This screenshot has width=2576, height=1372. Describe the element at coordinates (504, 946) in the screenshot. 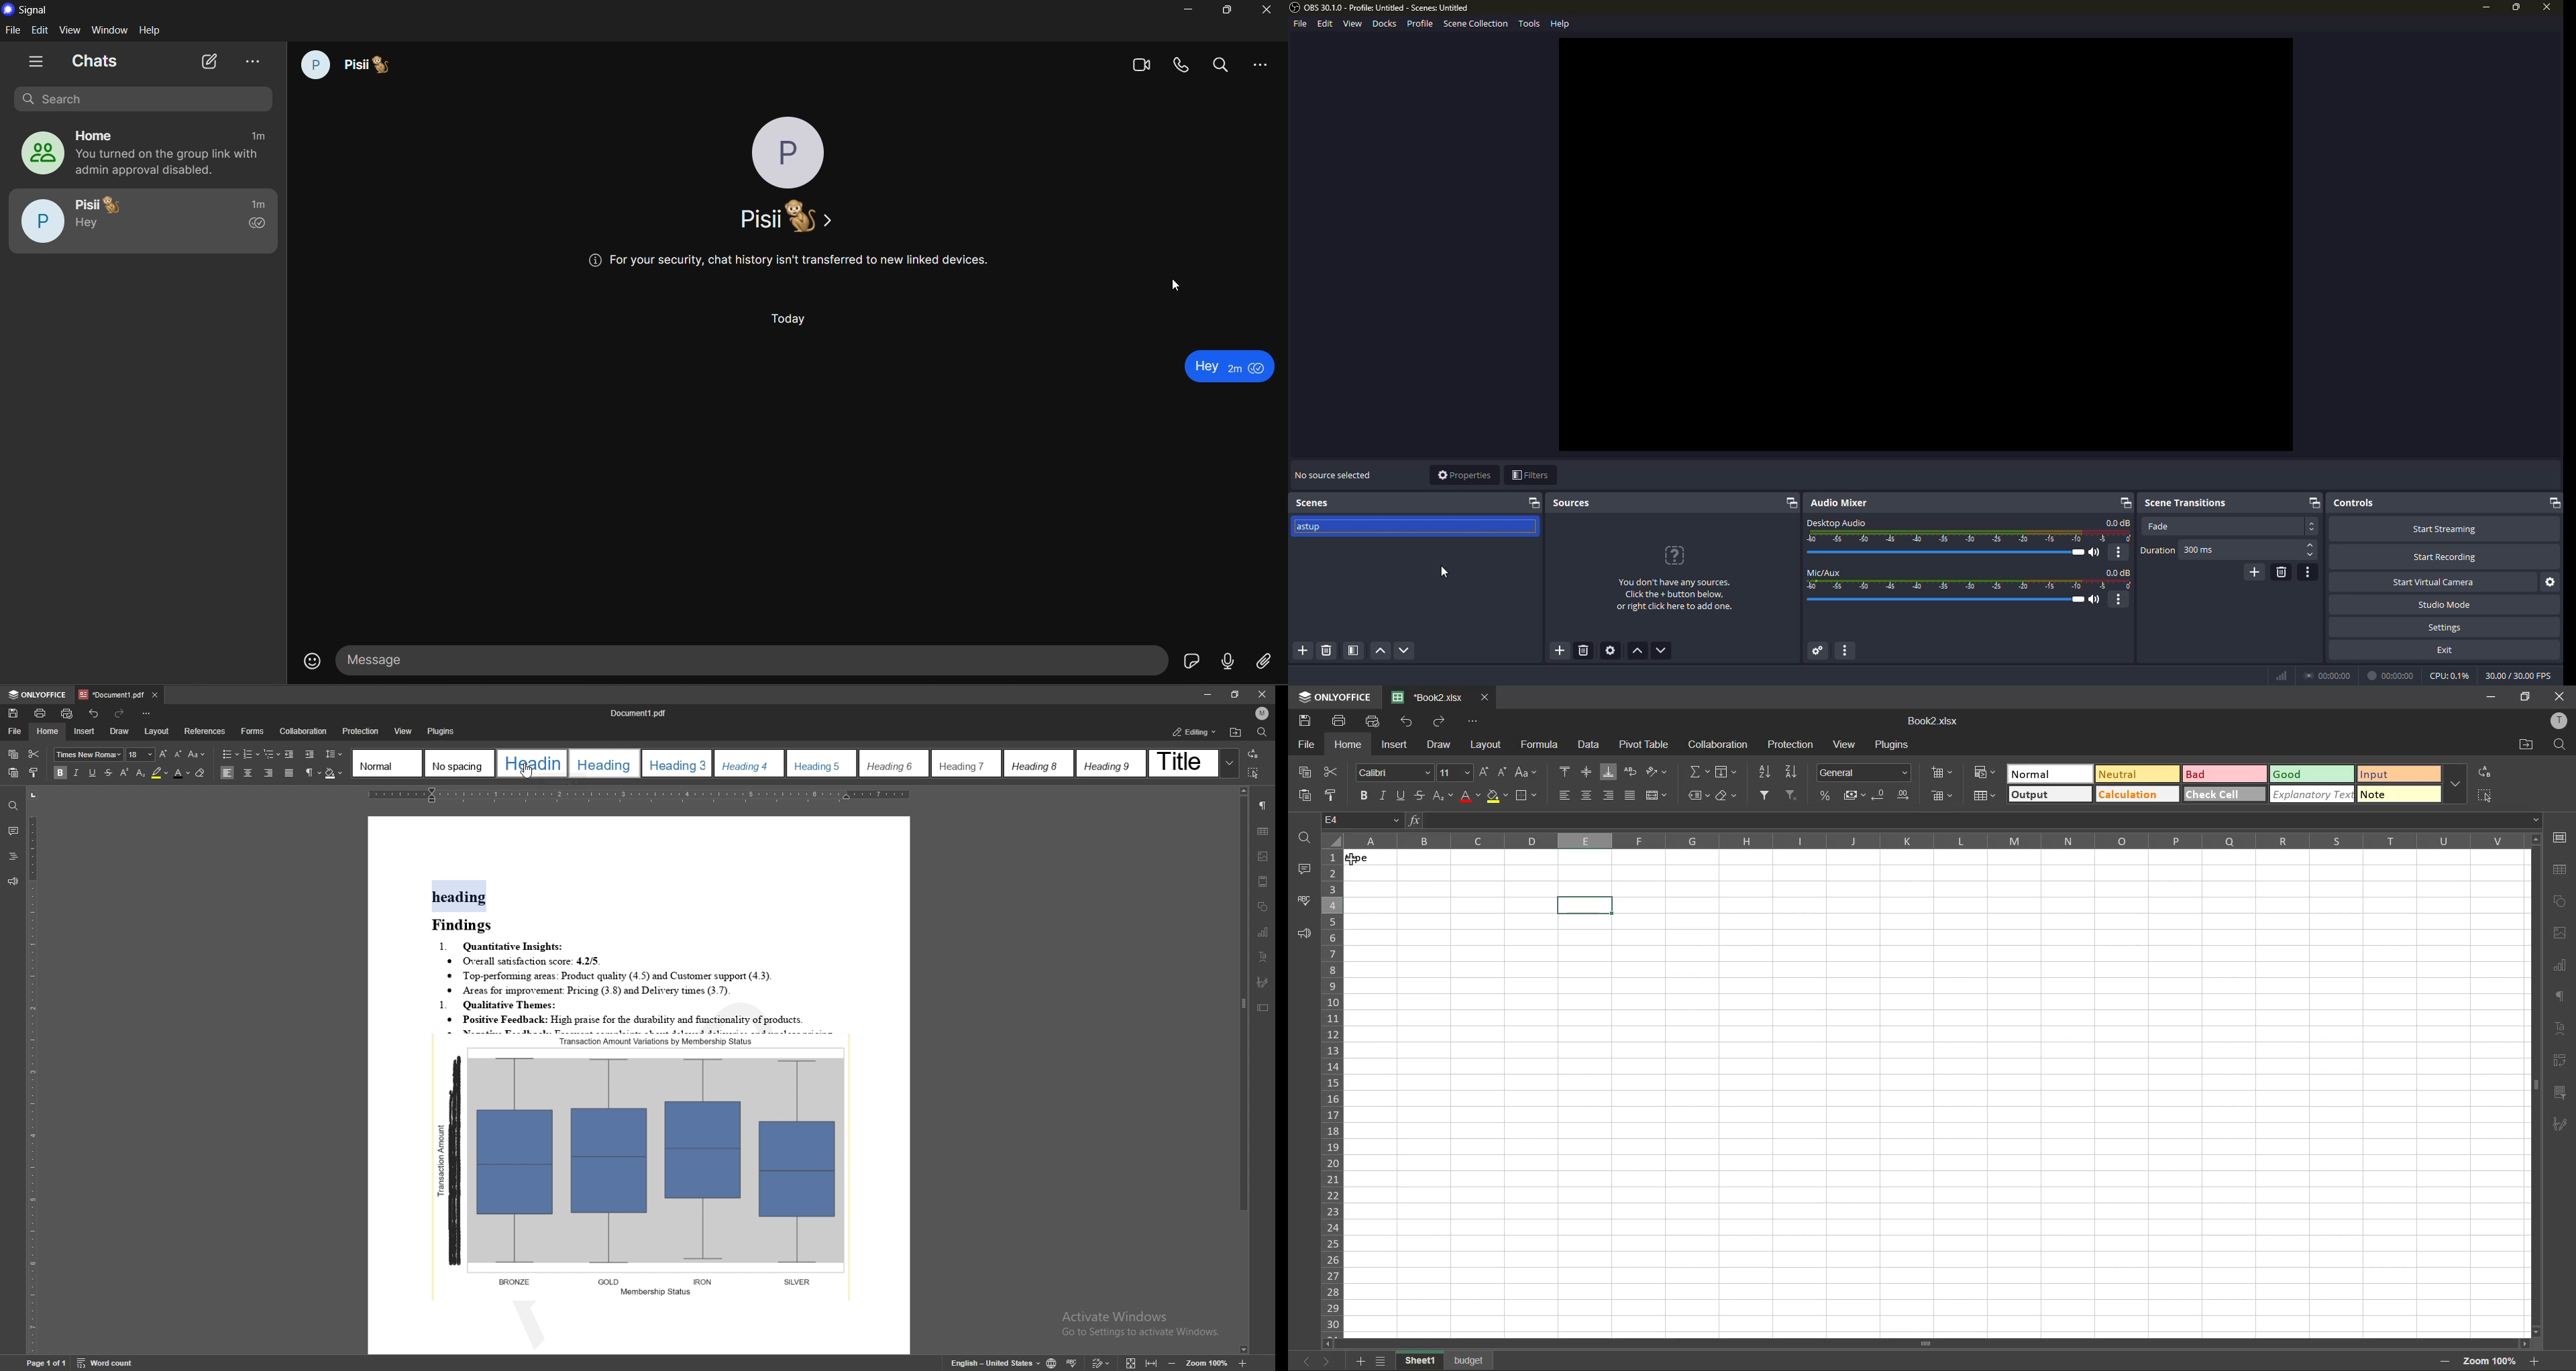

I see `1. Quantitative Insights:` at that location.